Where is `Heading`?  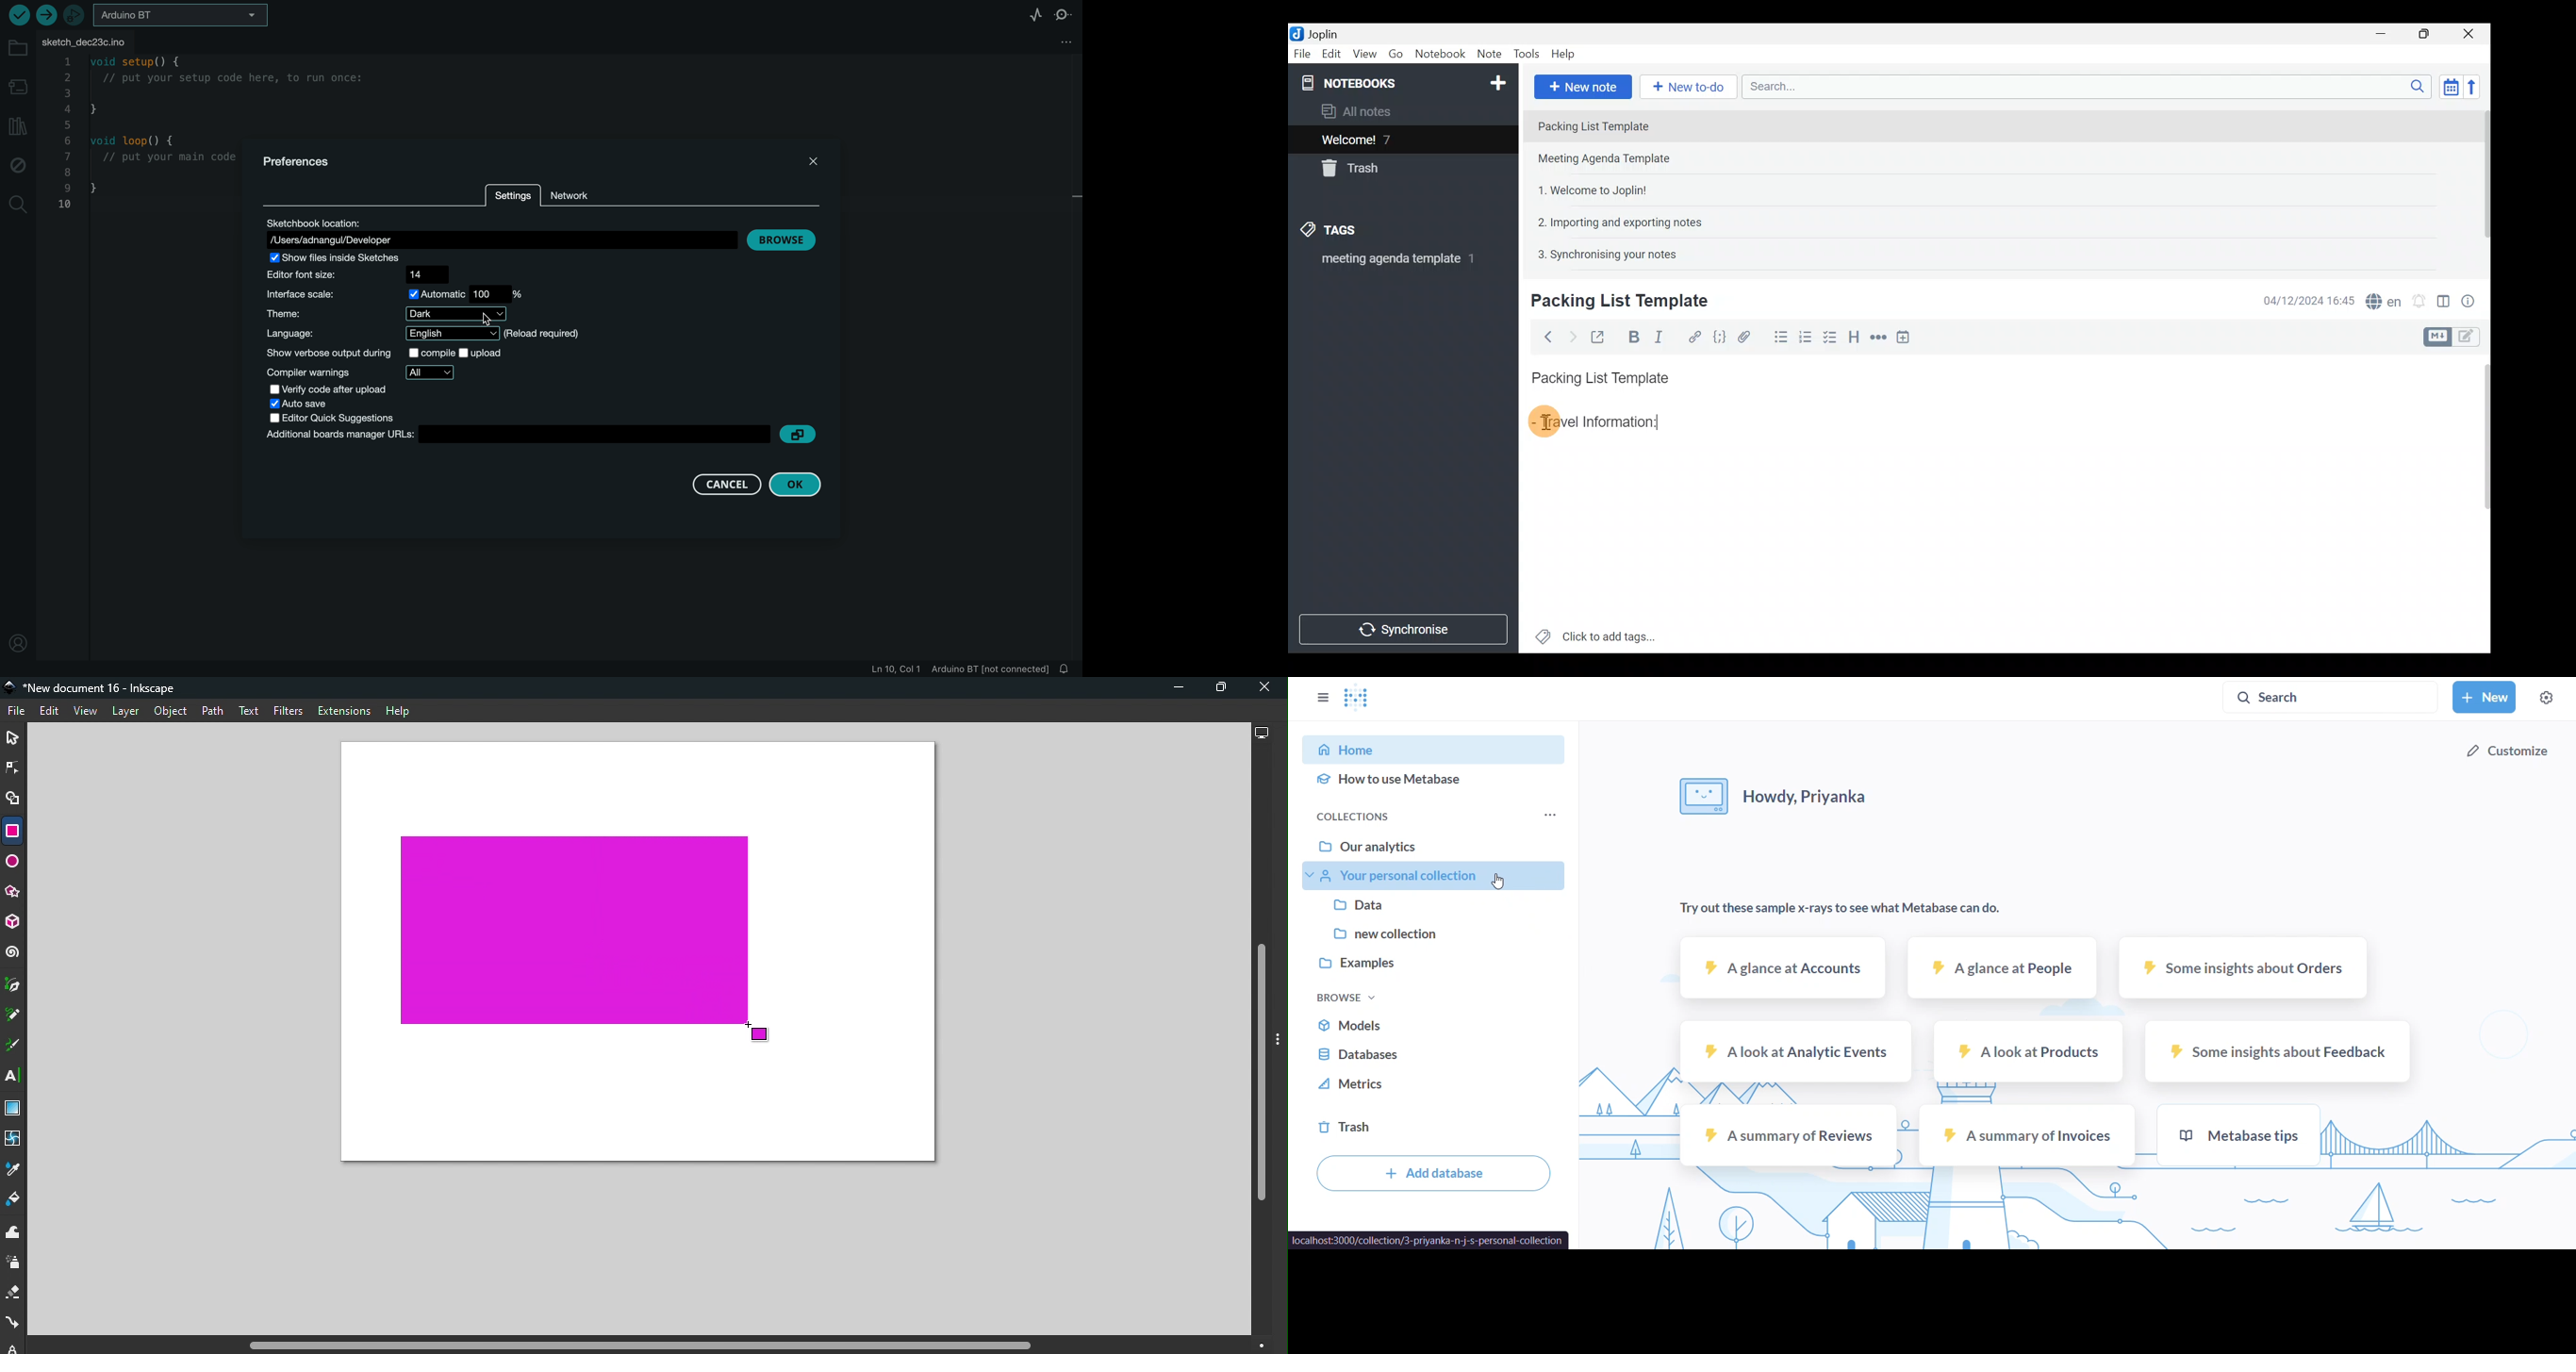 Heading is located at coordinates (1855, 335).